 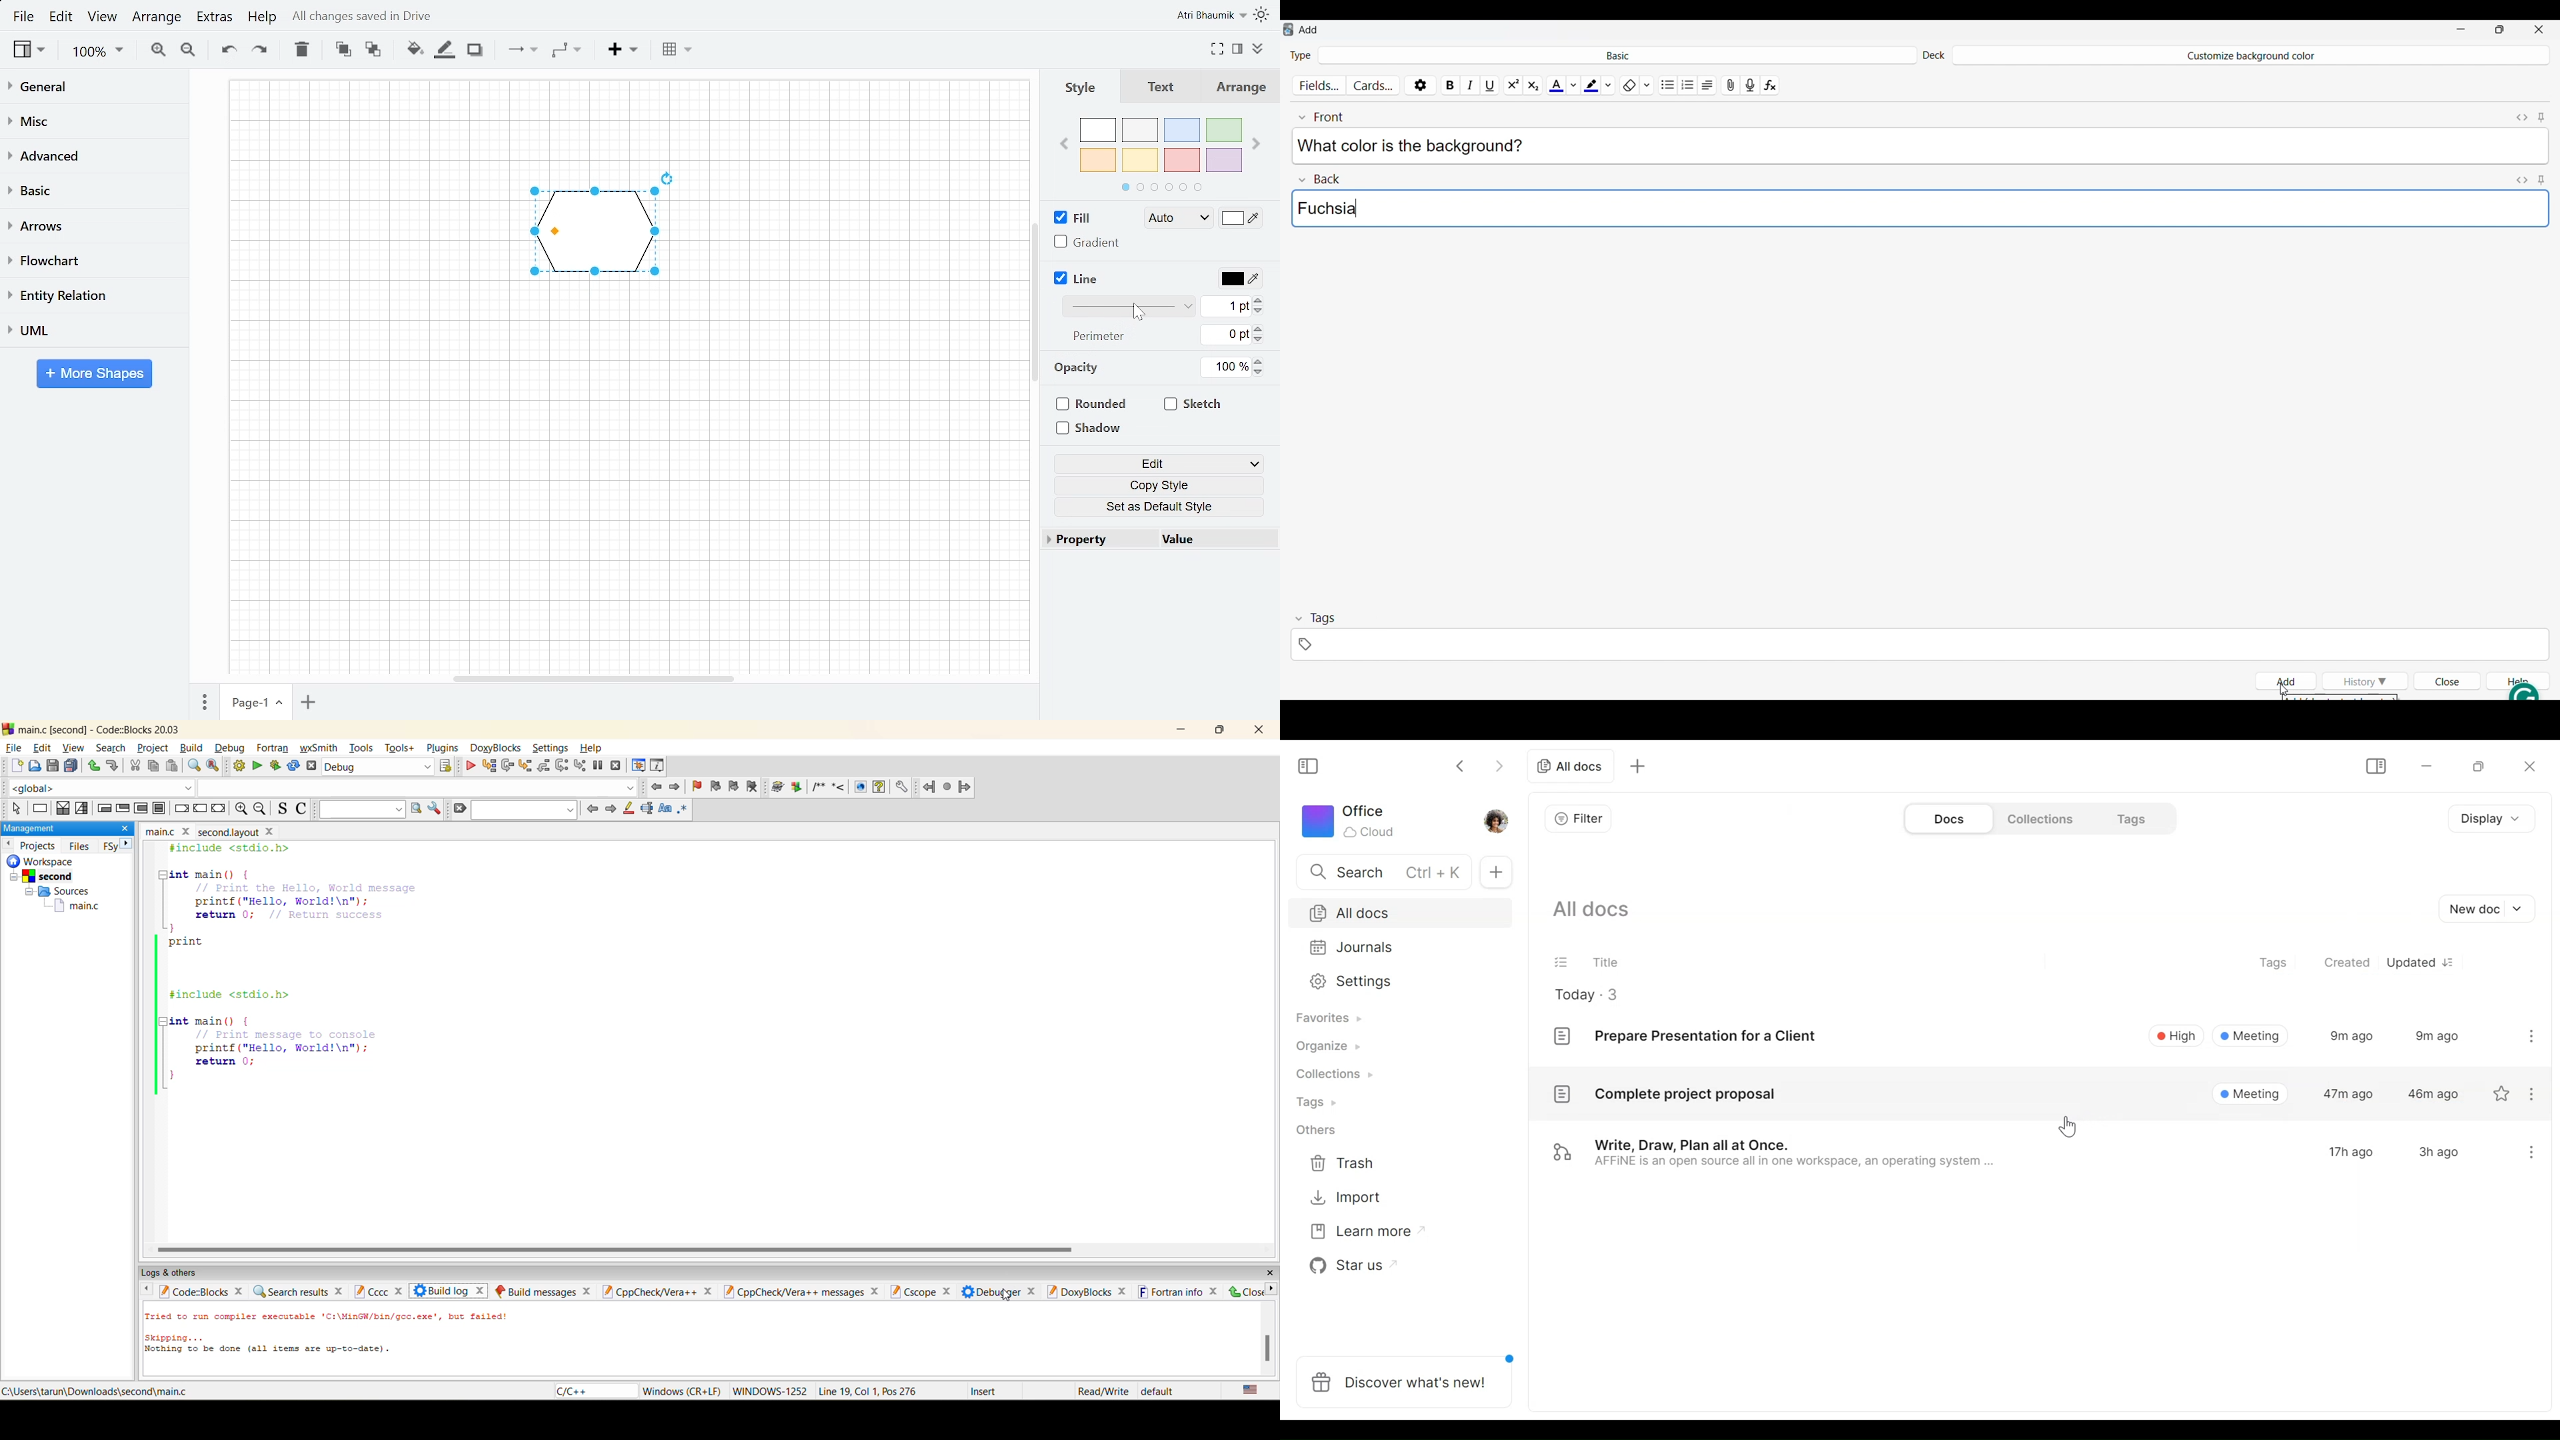 I want to click on Indicates more section of colours to choose from, so click(x=1162, y=187).